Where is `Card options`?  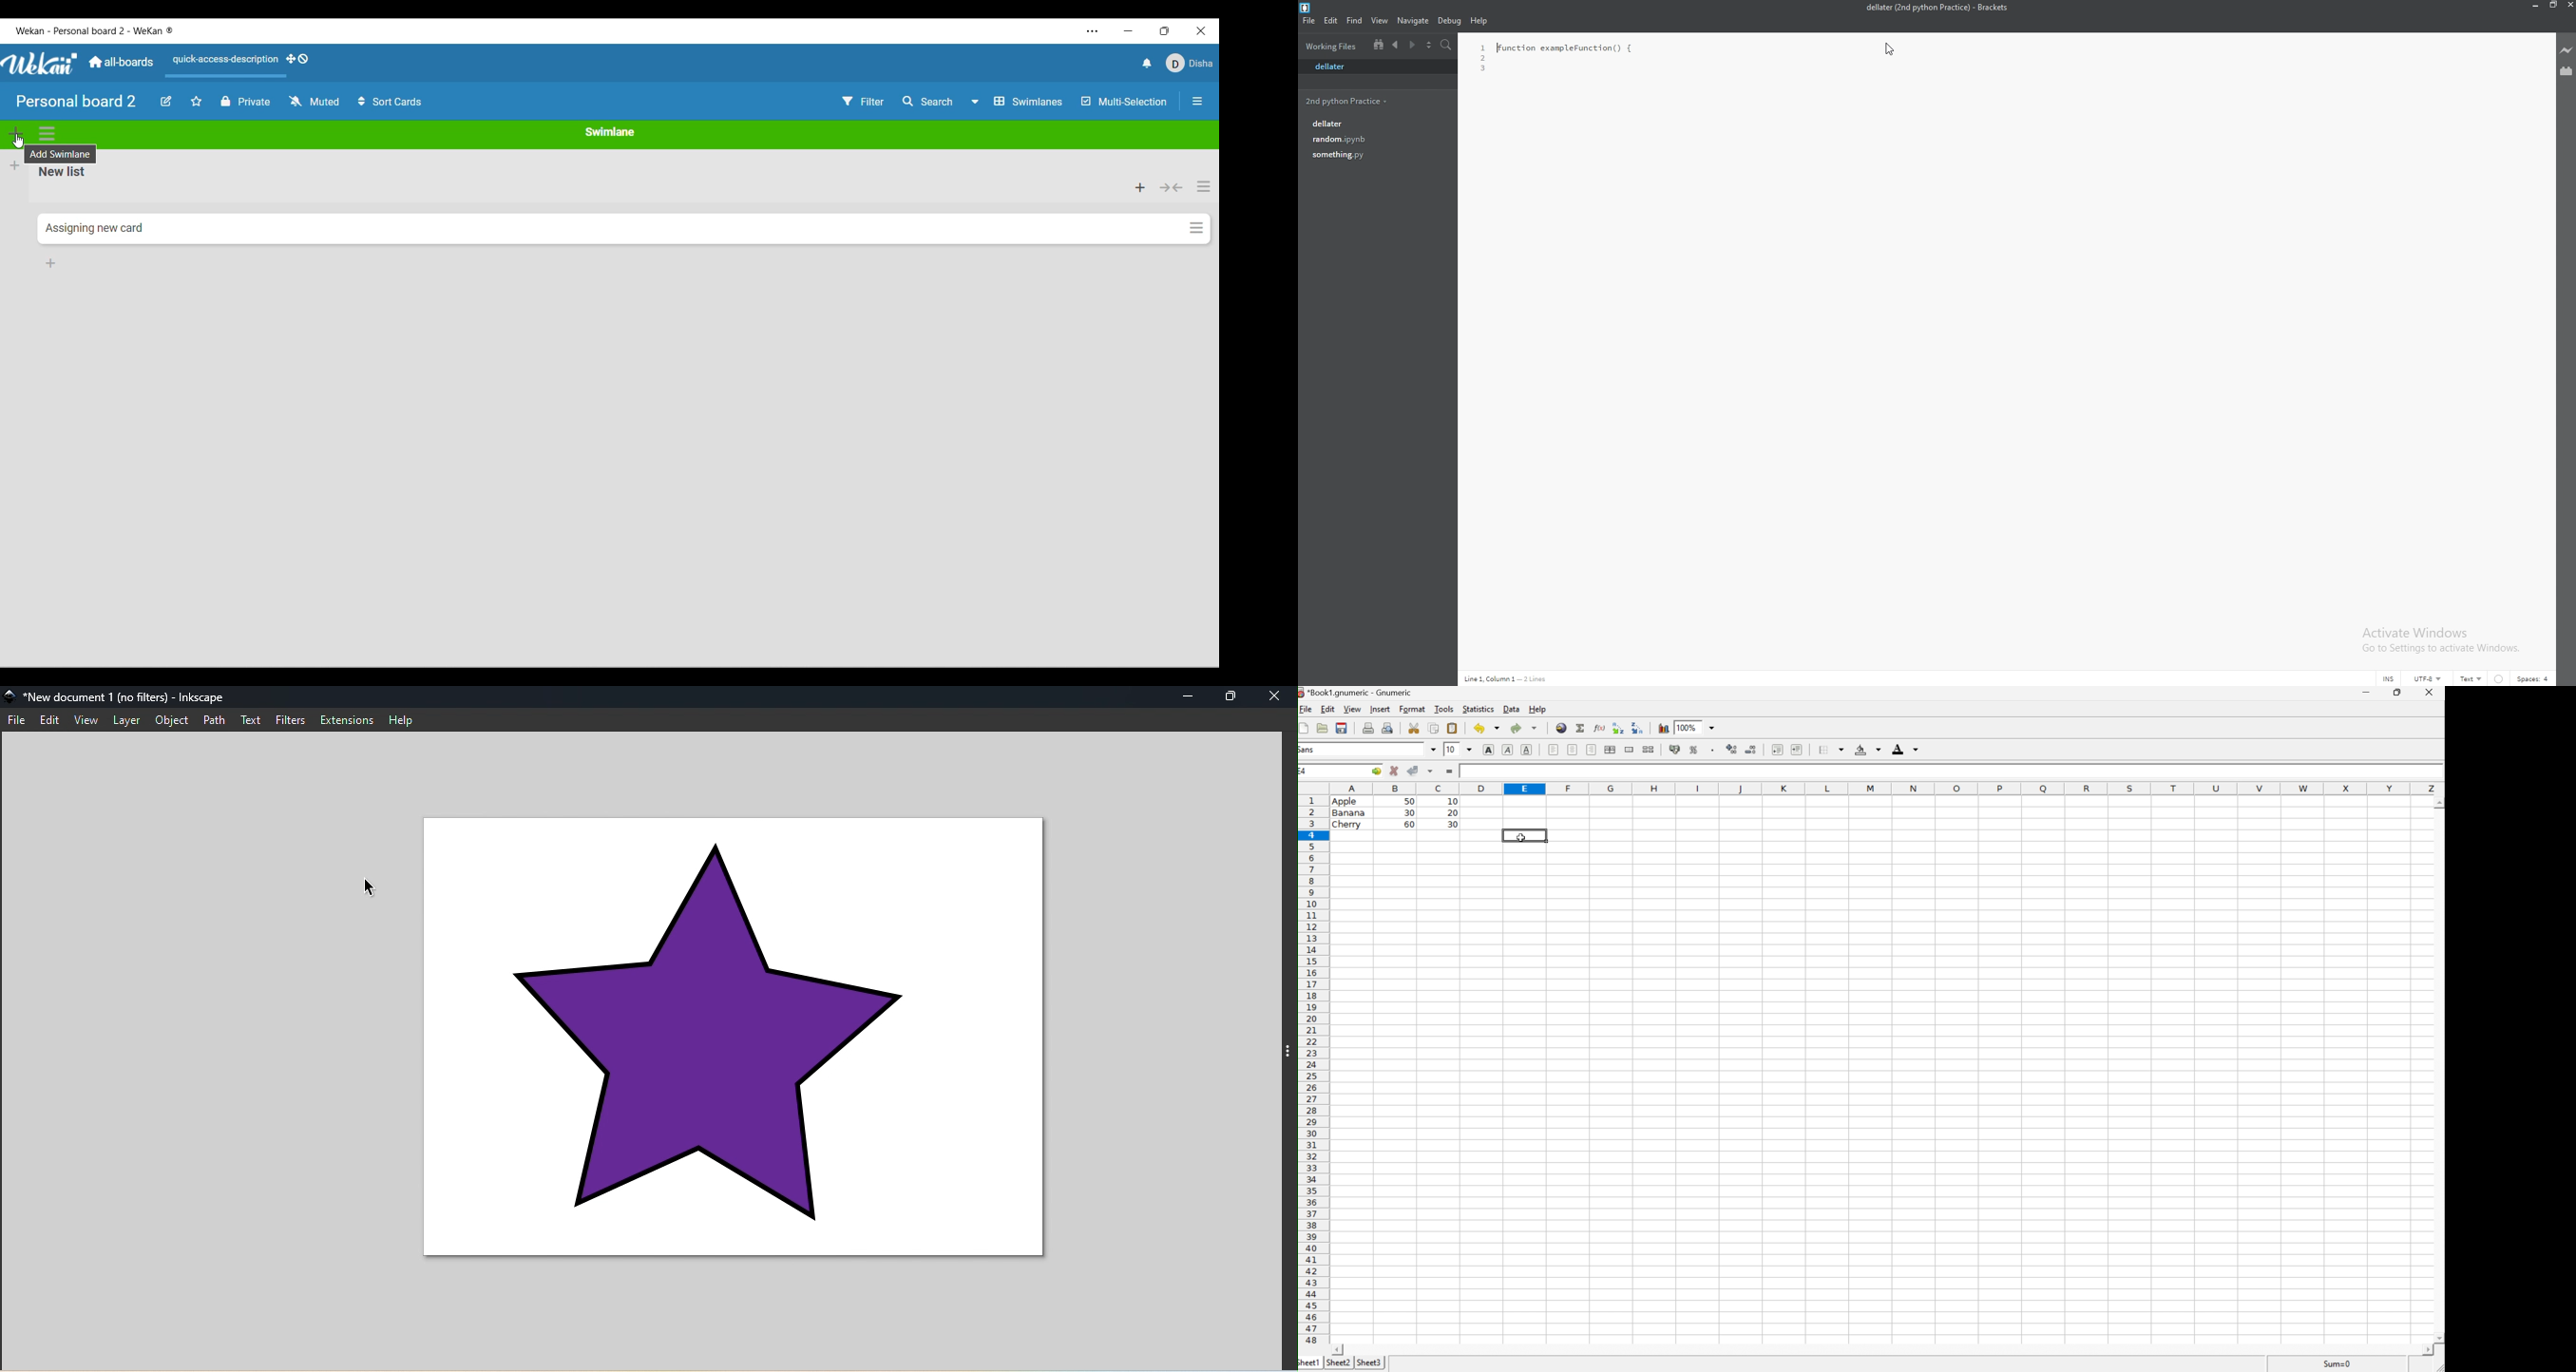
Card options is located at coordinates (1197, 228).